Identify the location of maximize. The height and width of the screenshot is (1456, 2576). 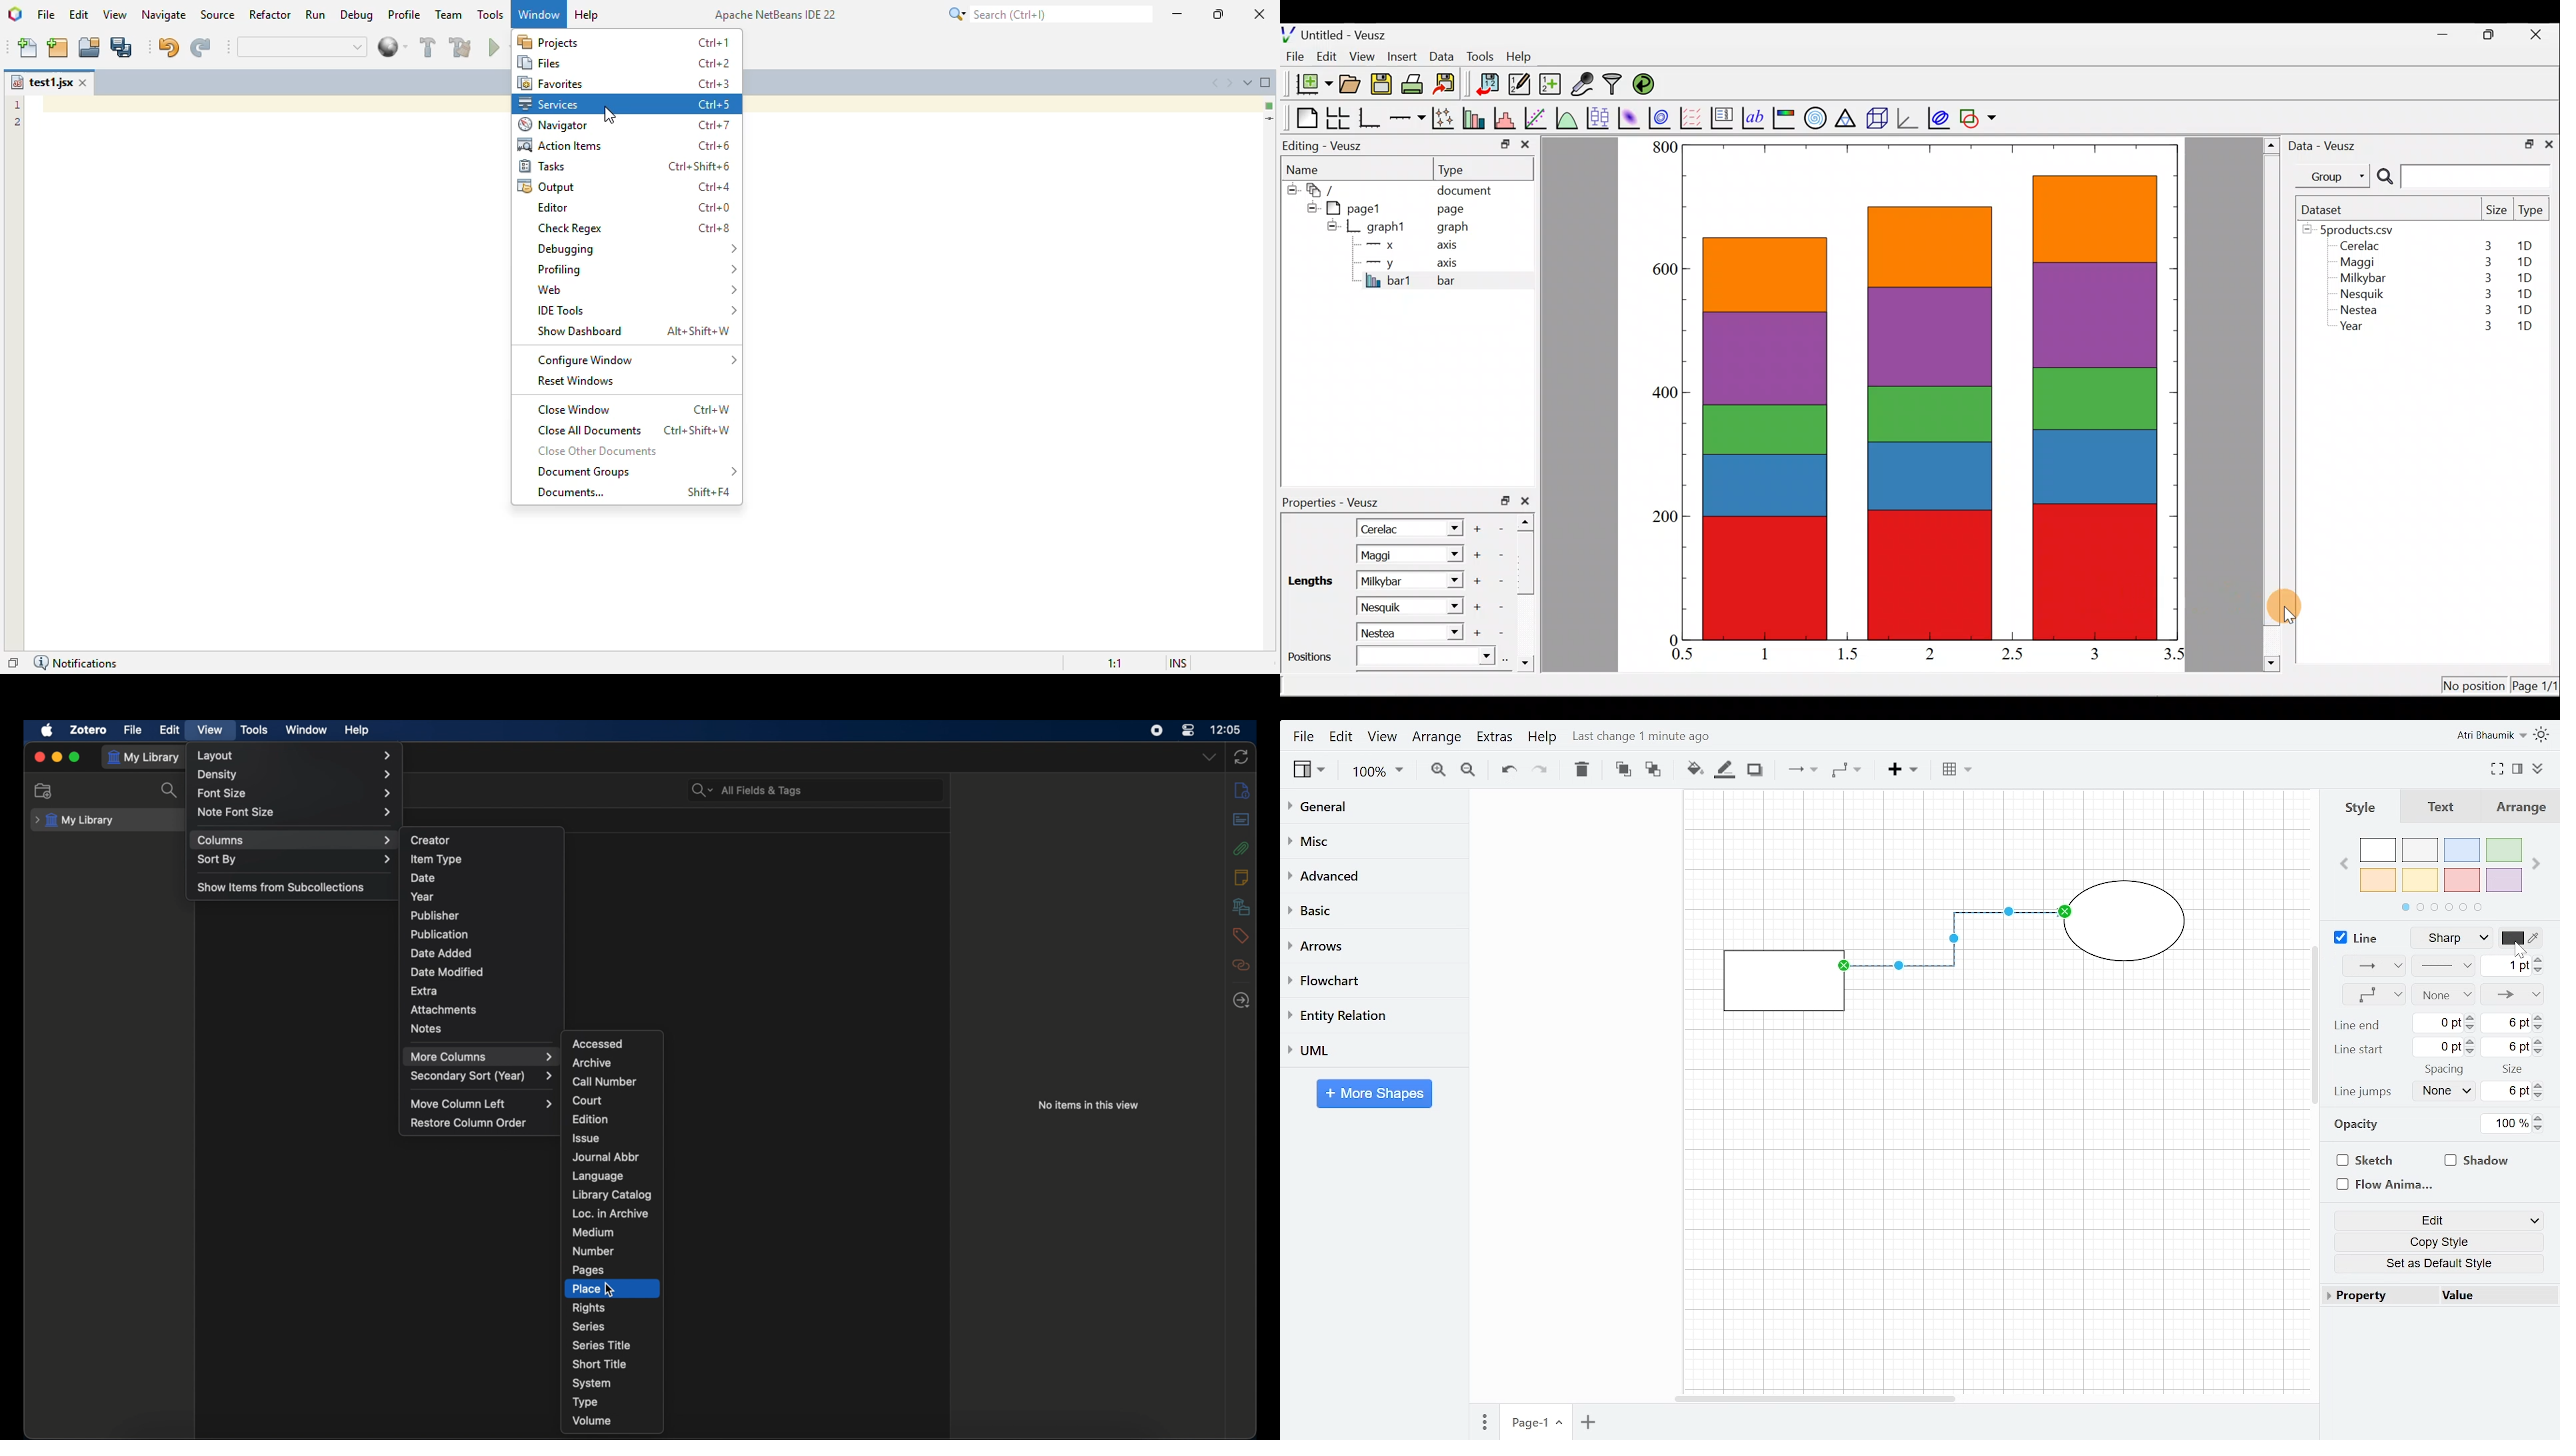
(76, 757).